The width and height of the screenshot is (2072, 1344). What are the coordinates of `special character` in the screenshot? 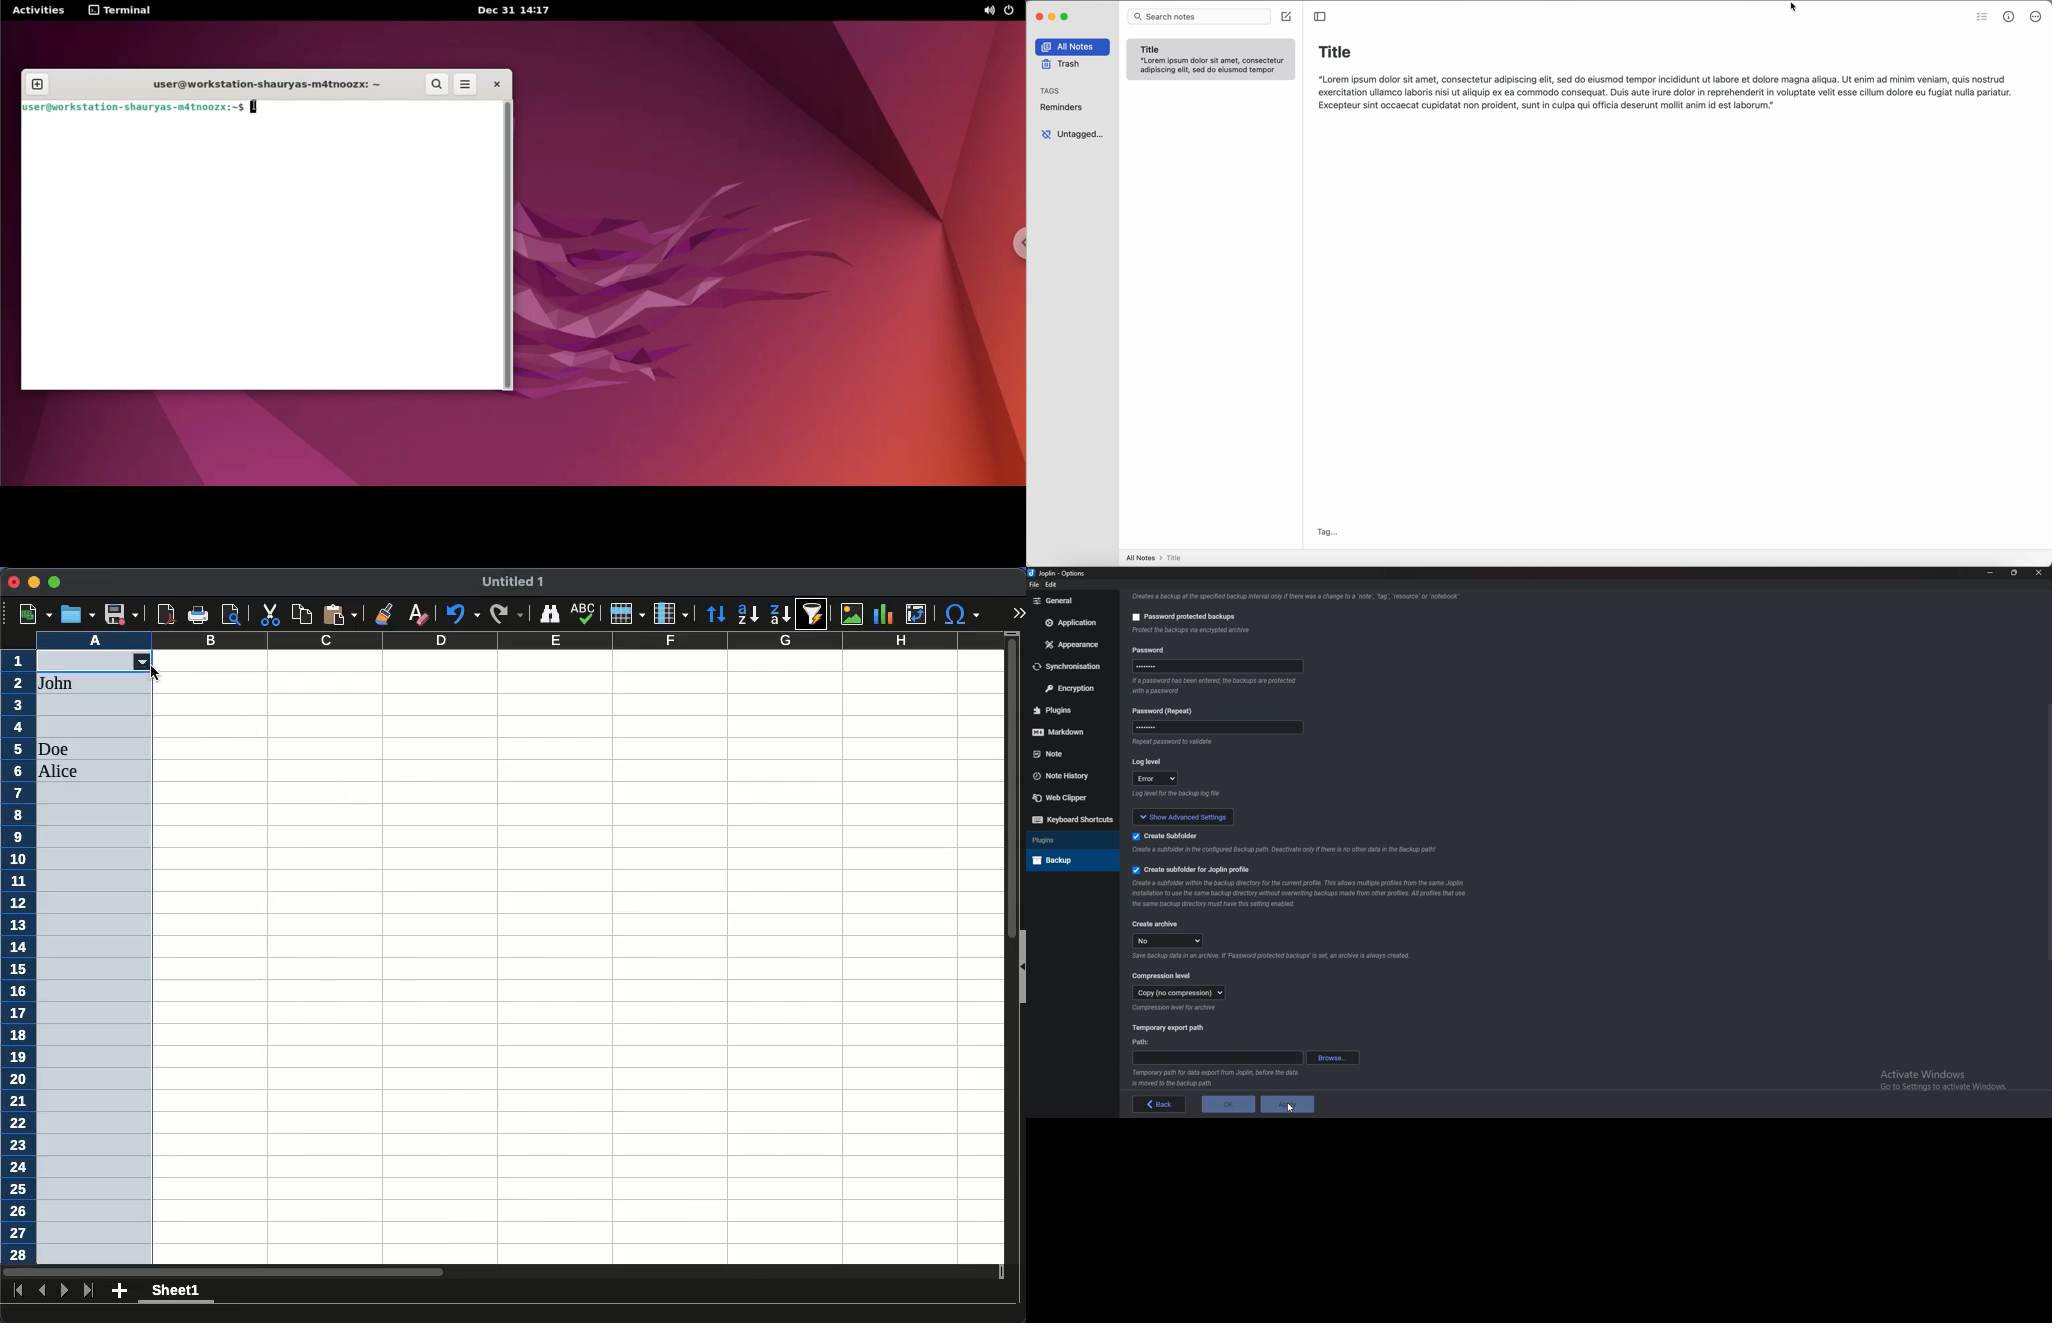 It's located at (961, 616).